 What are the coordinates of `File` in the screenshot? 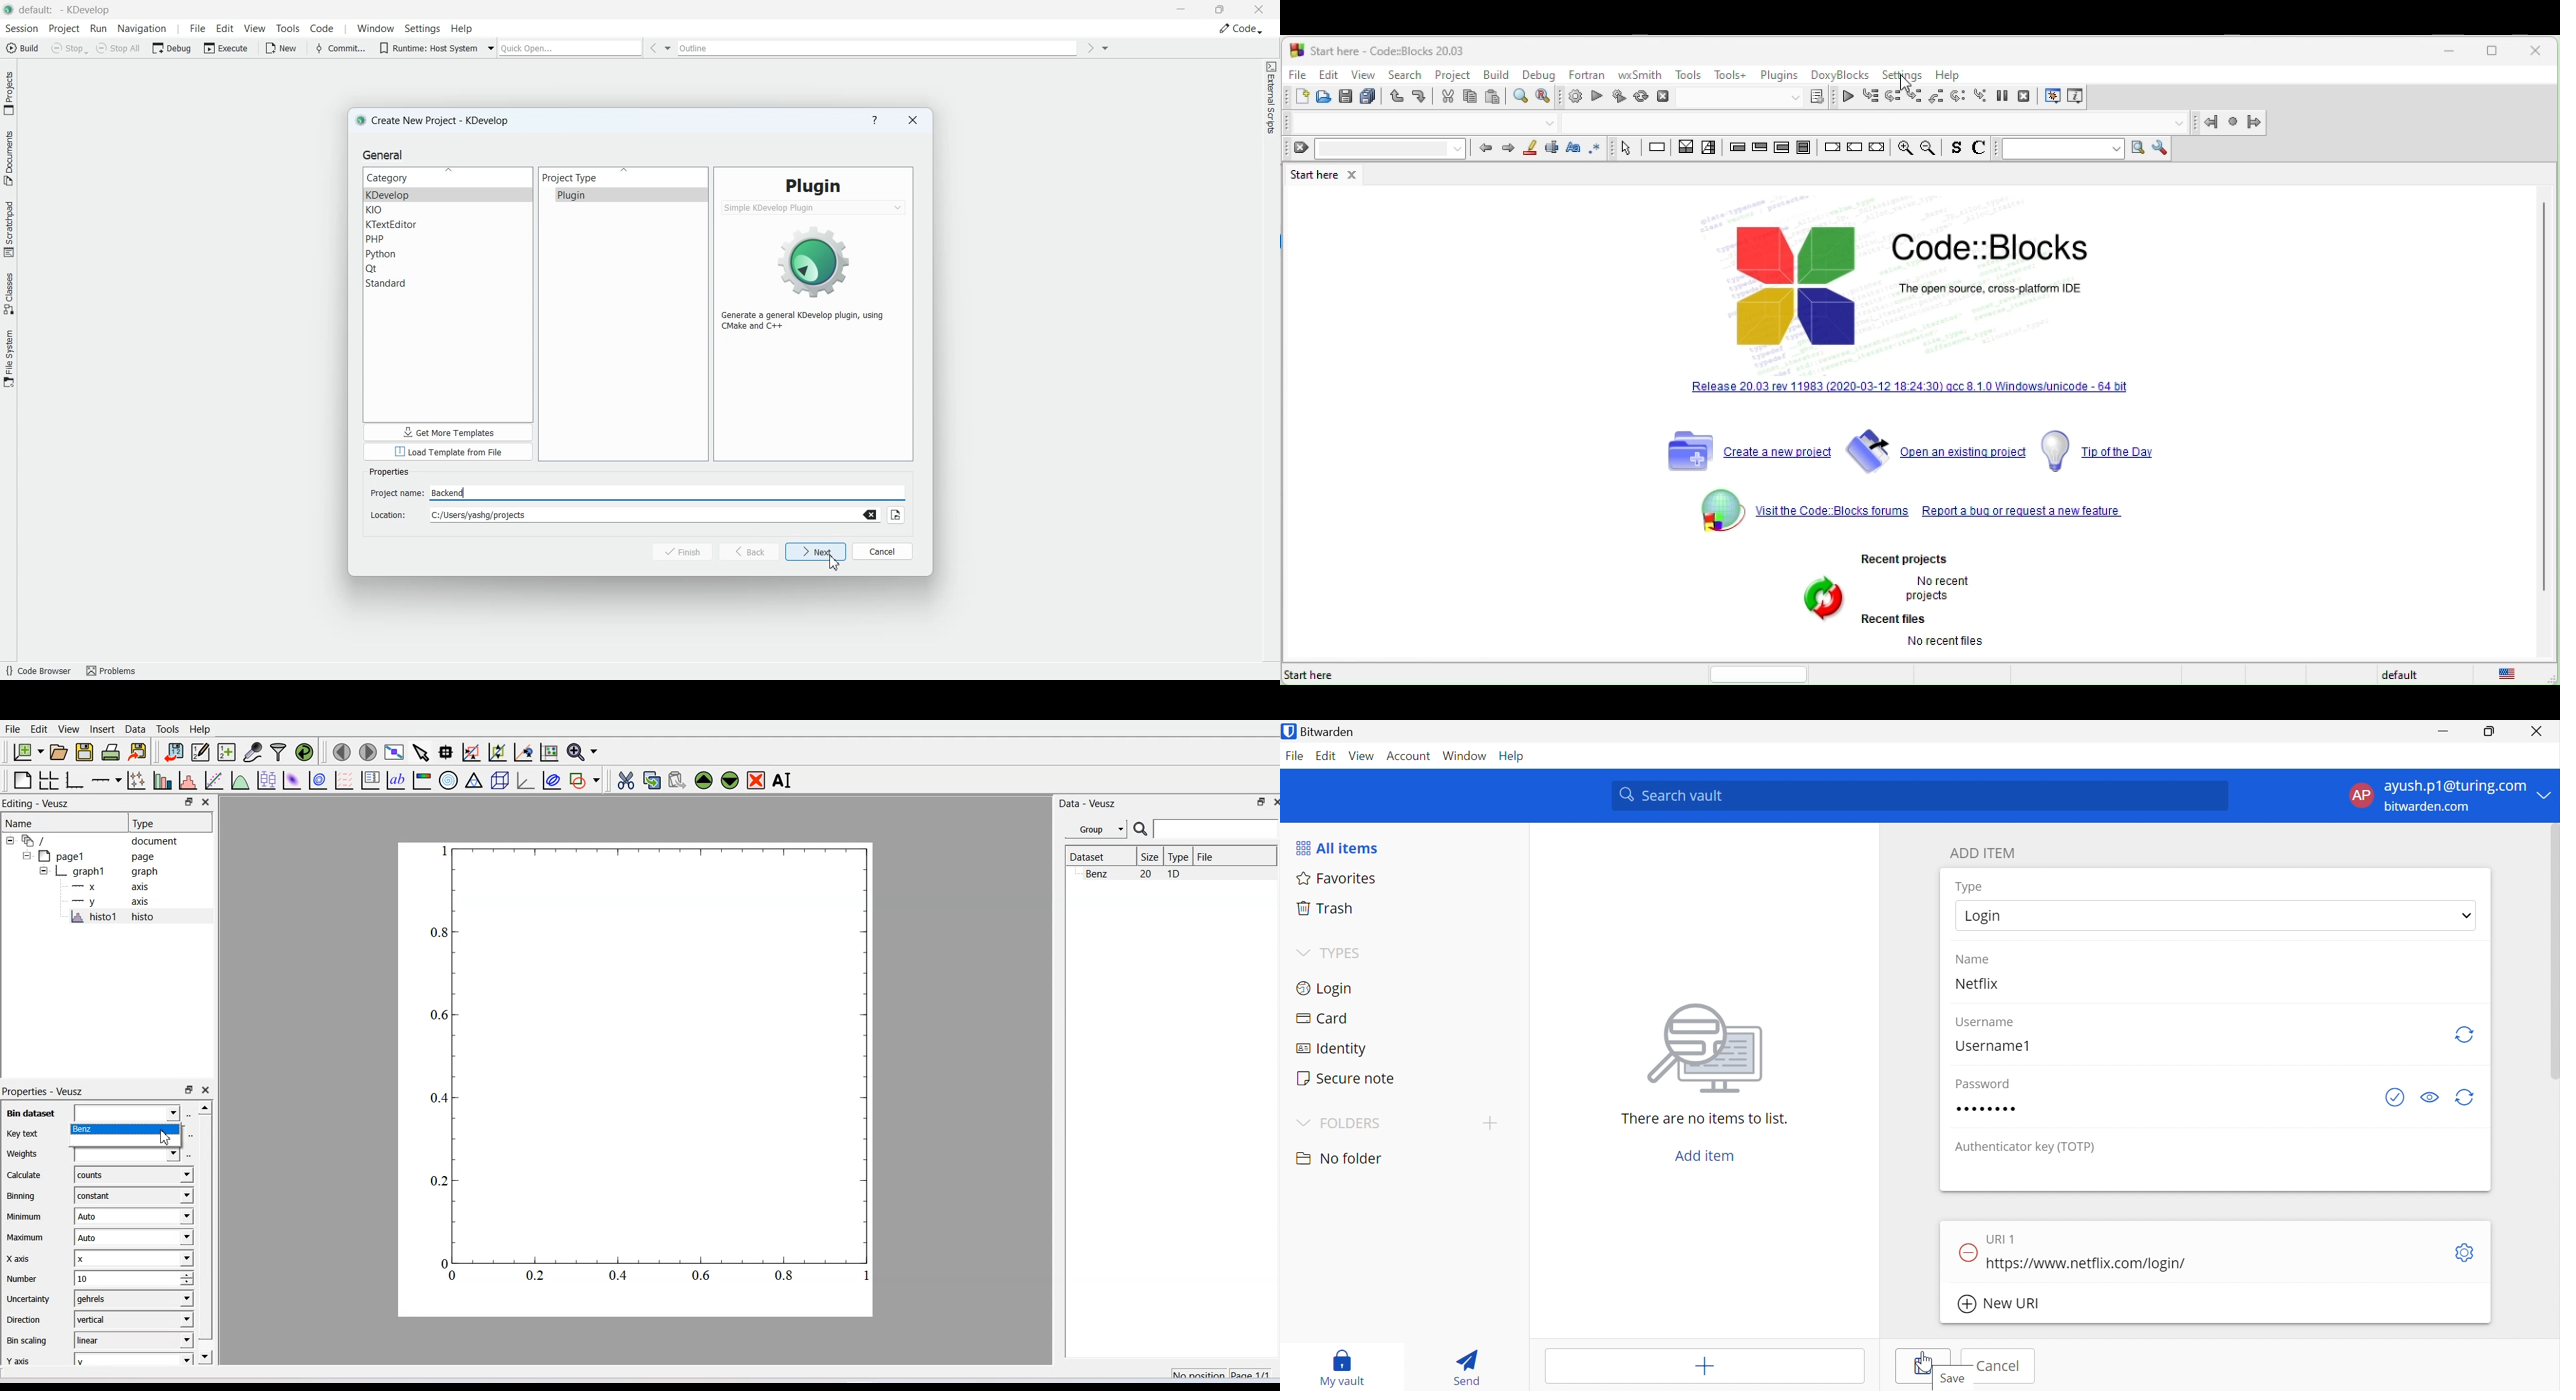 It's located at (13, 729).